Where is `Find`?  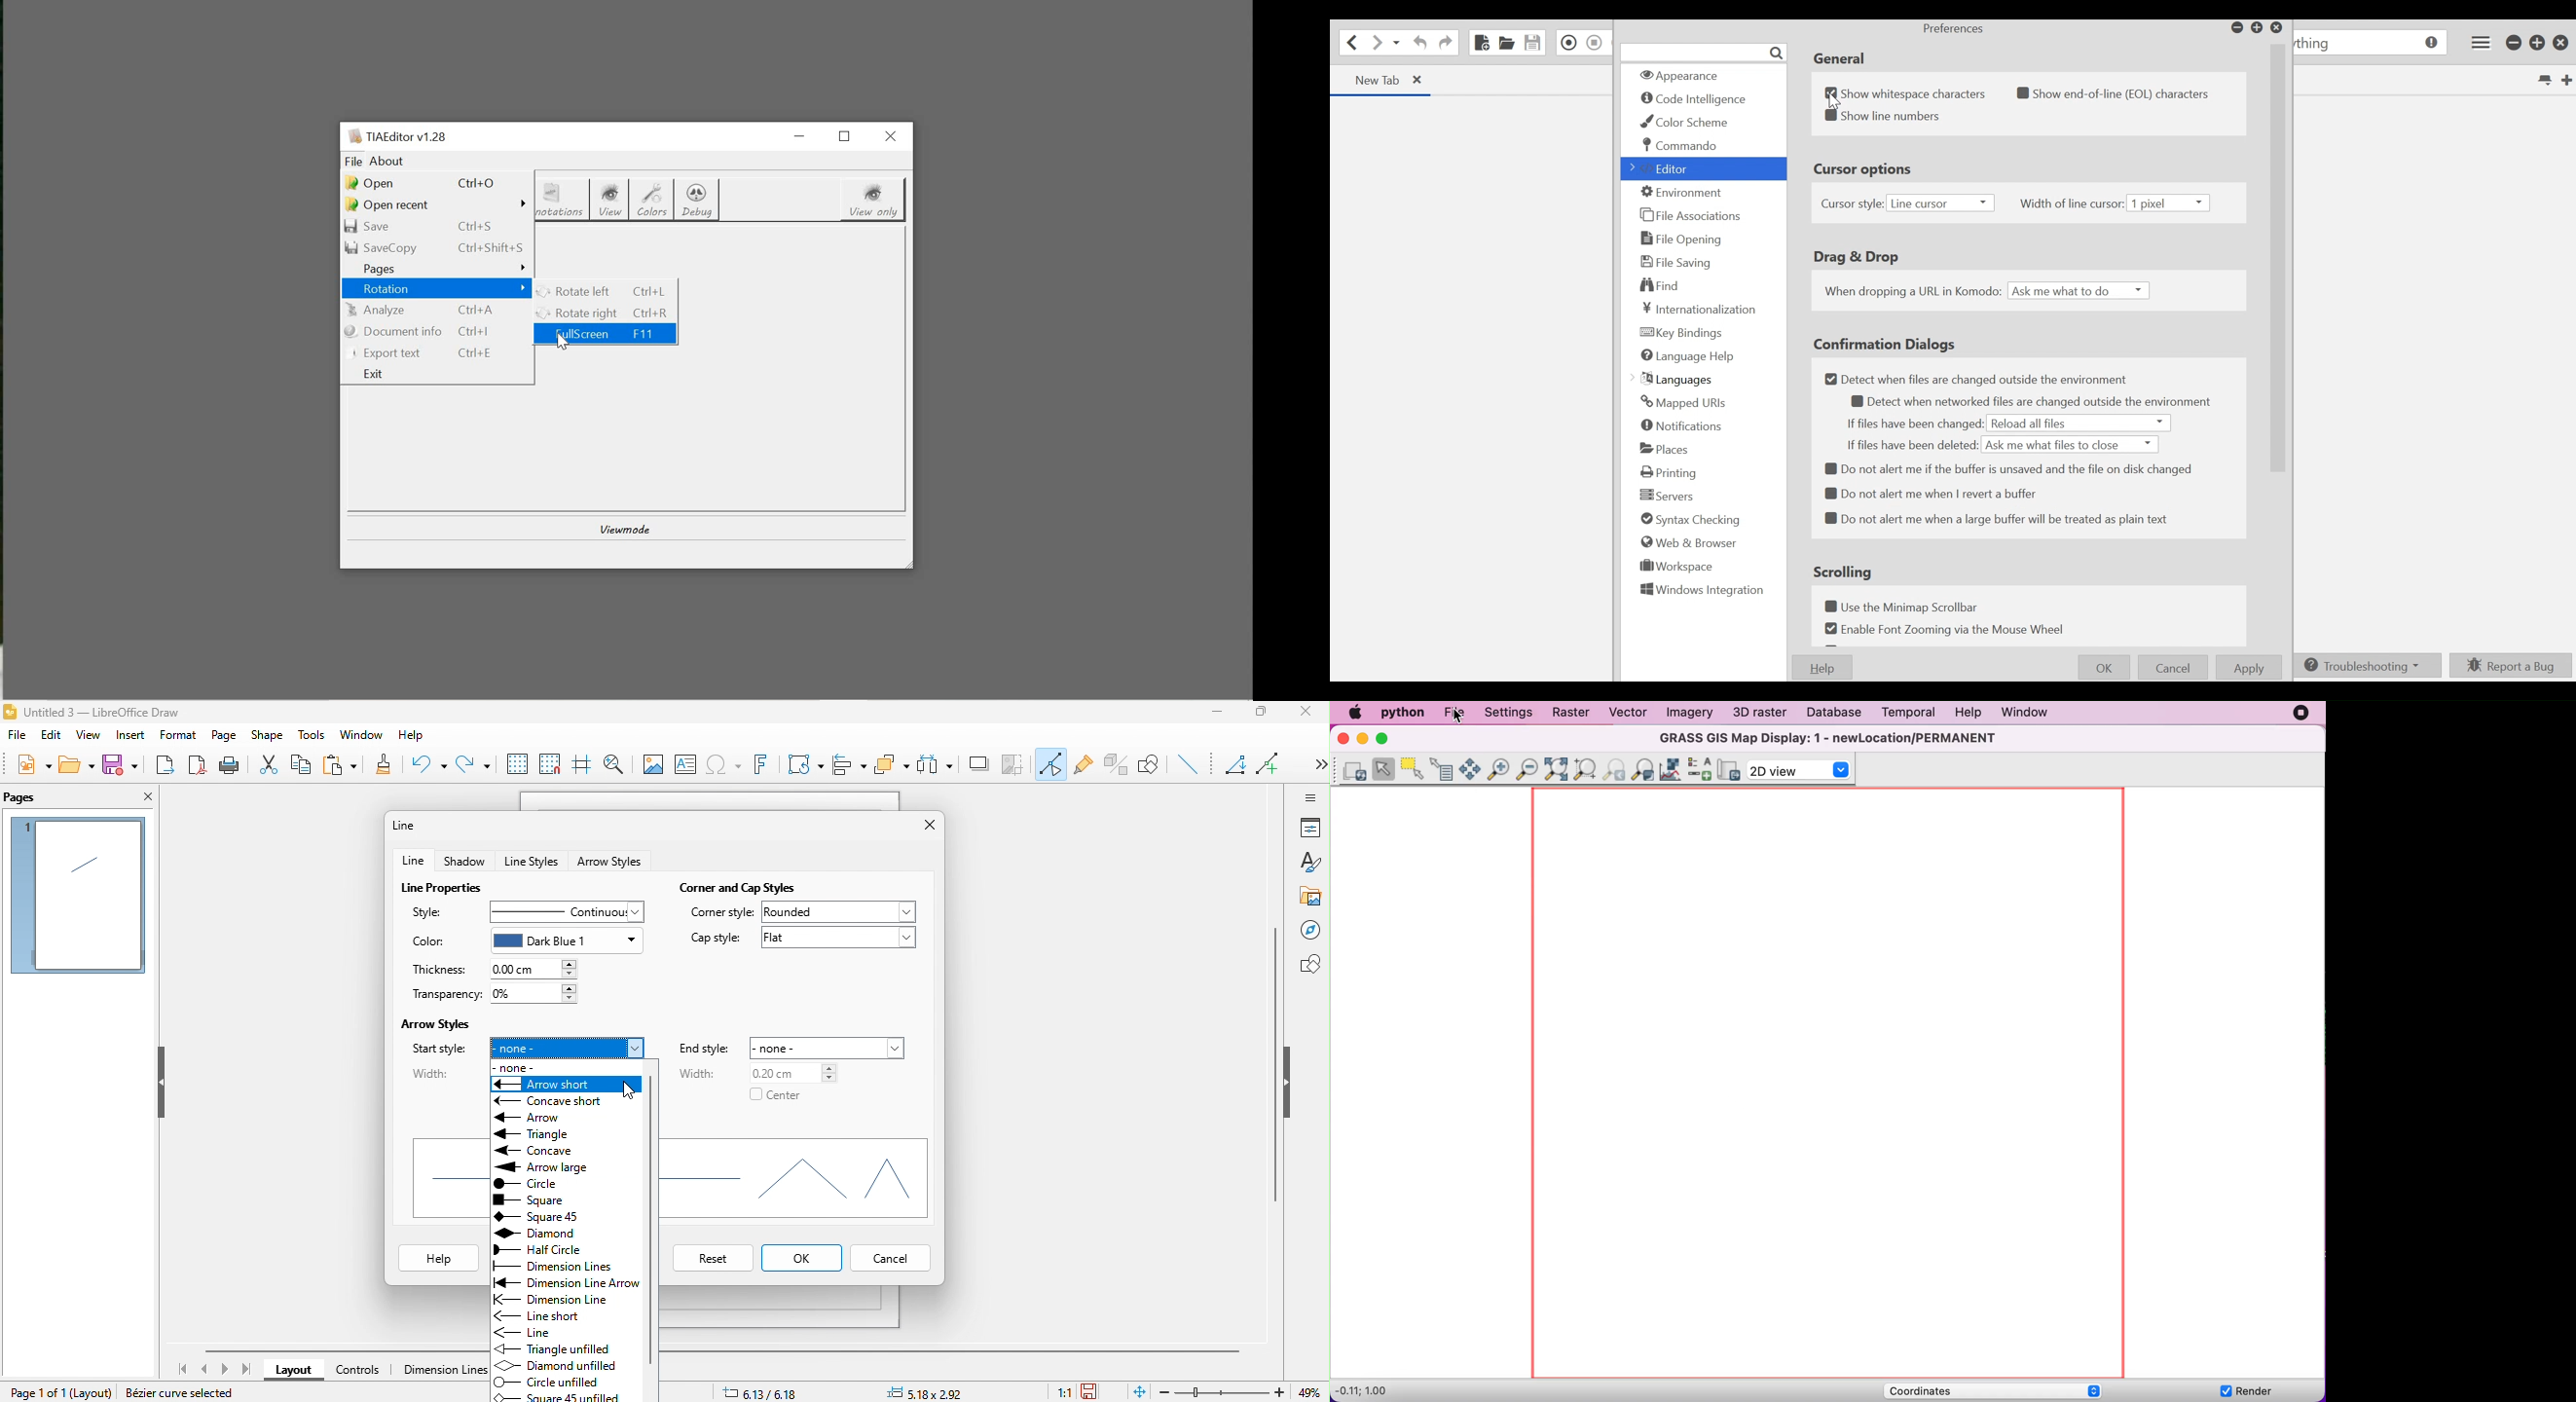
Find is located at coordinates (1665, 286).